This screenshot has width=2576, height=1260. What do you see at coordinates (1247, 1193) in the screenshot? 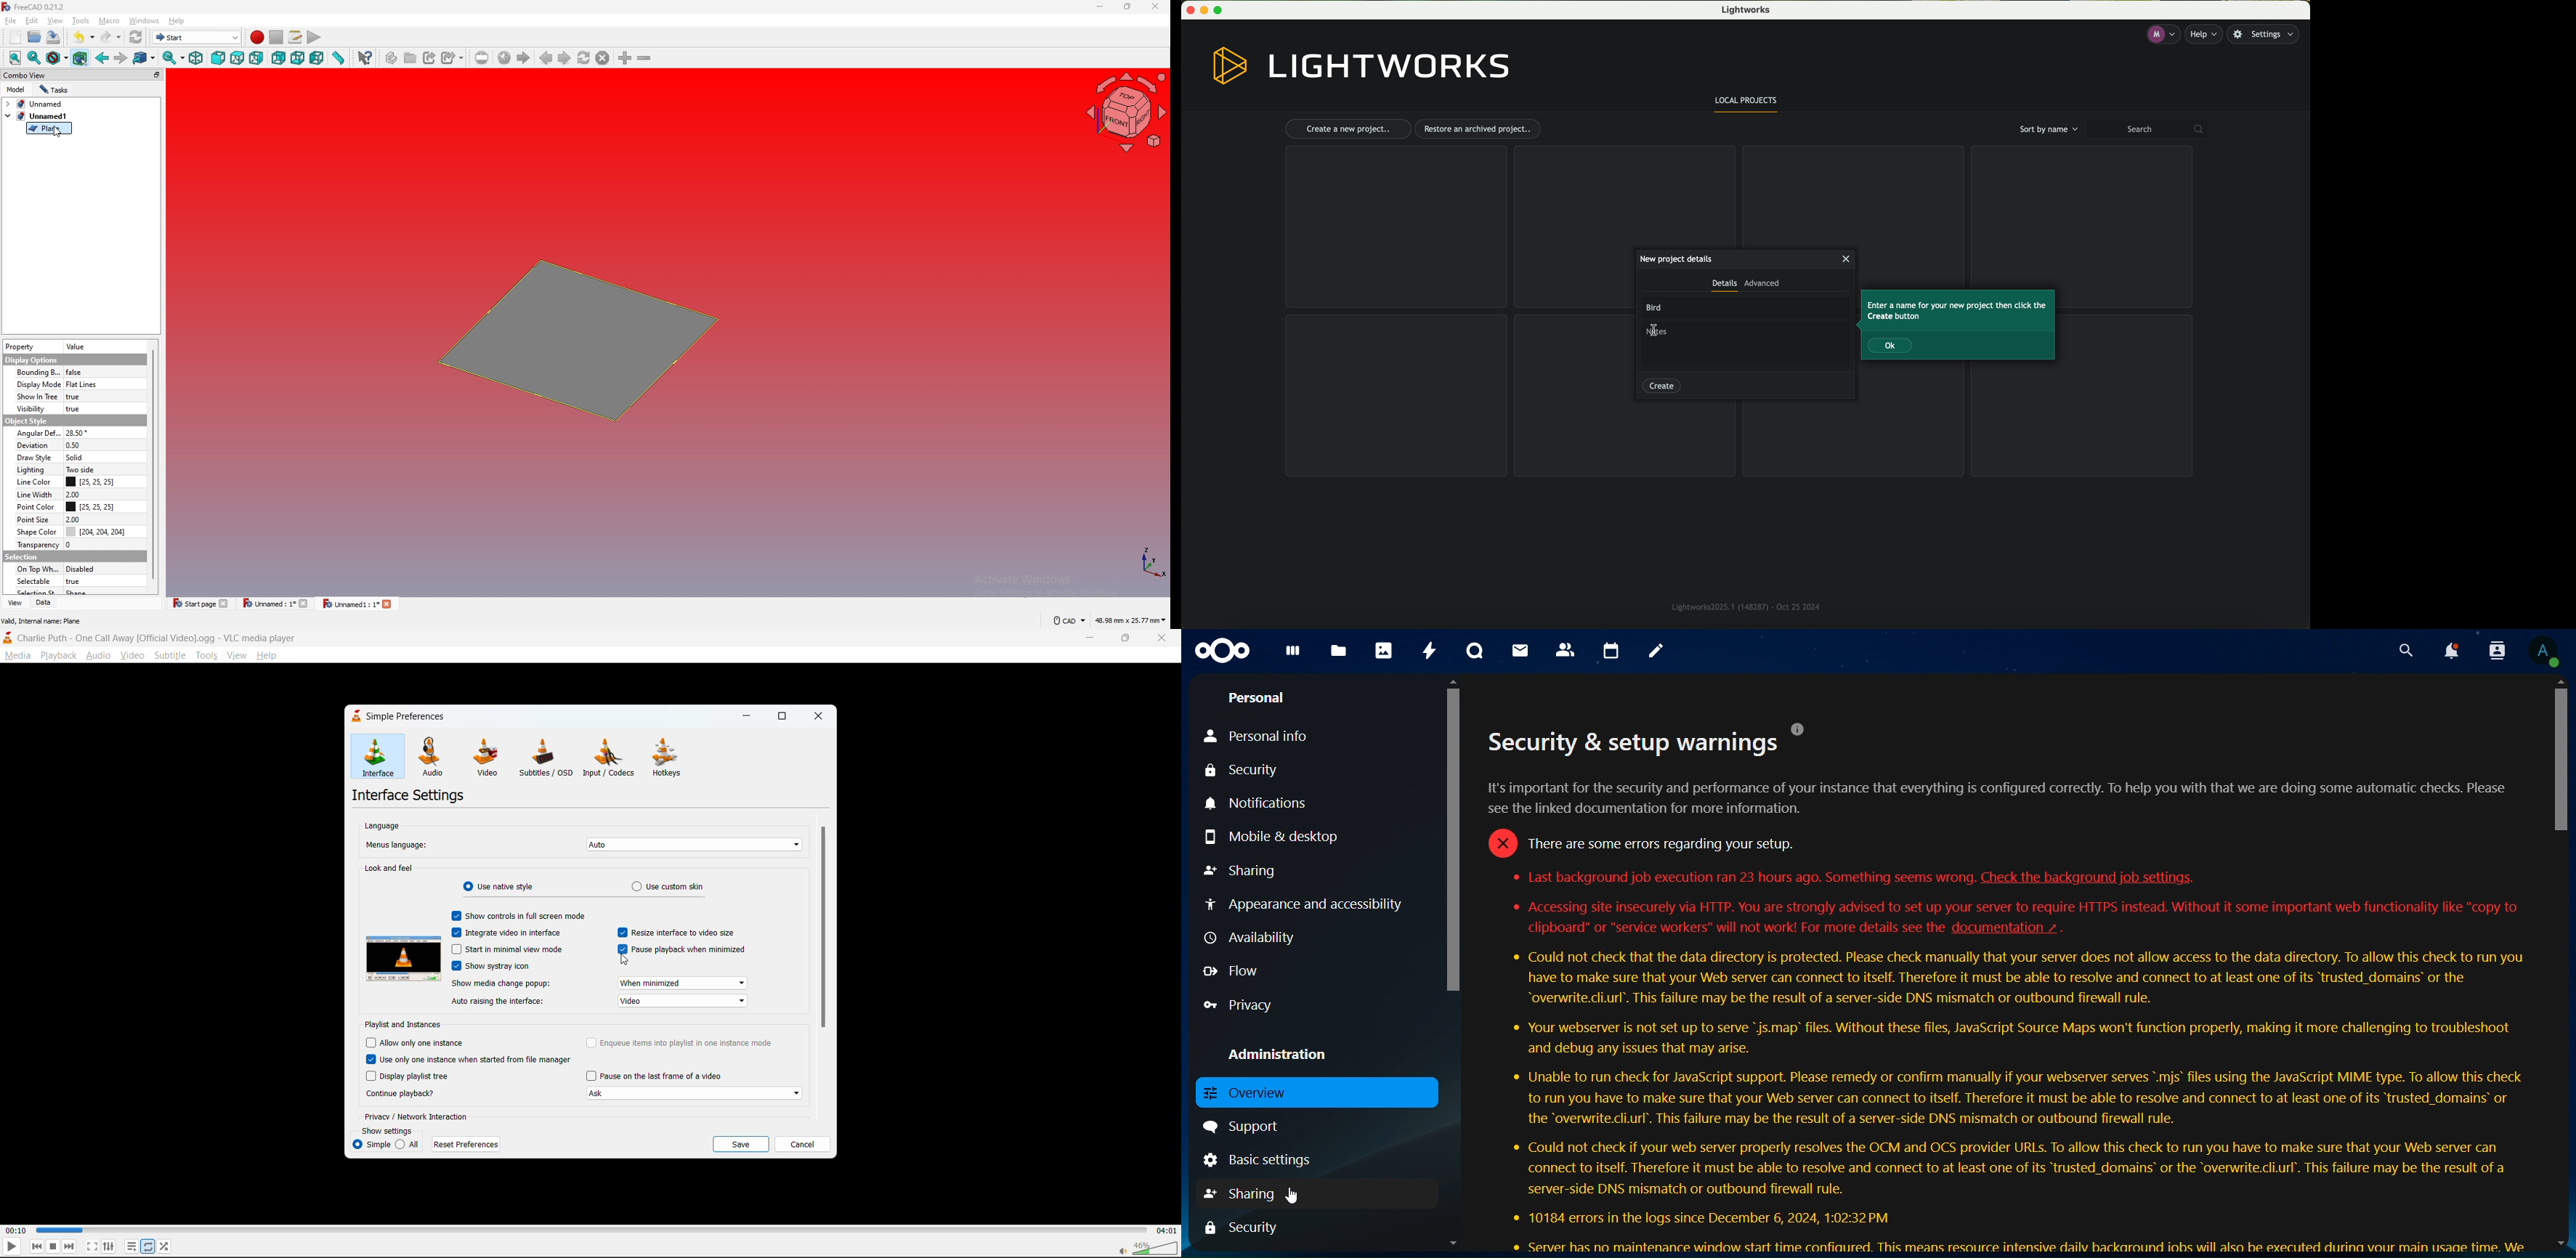
I see `sharing` at bounding box center [1247, 1193].